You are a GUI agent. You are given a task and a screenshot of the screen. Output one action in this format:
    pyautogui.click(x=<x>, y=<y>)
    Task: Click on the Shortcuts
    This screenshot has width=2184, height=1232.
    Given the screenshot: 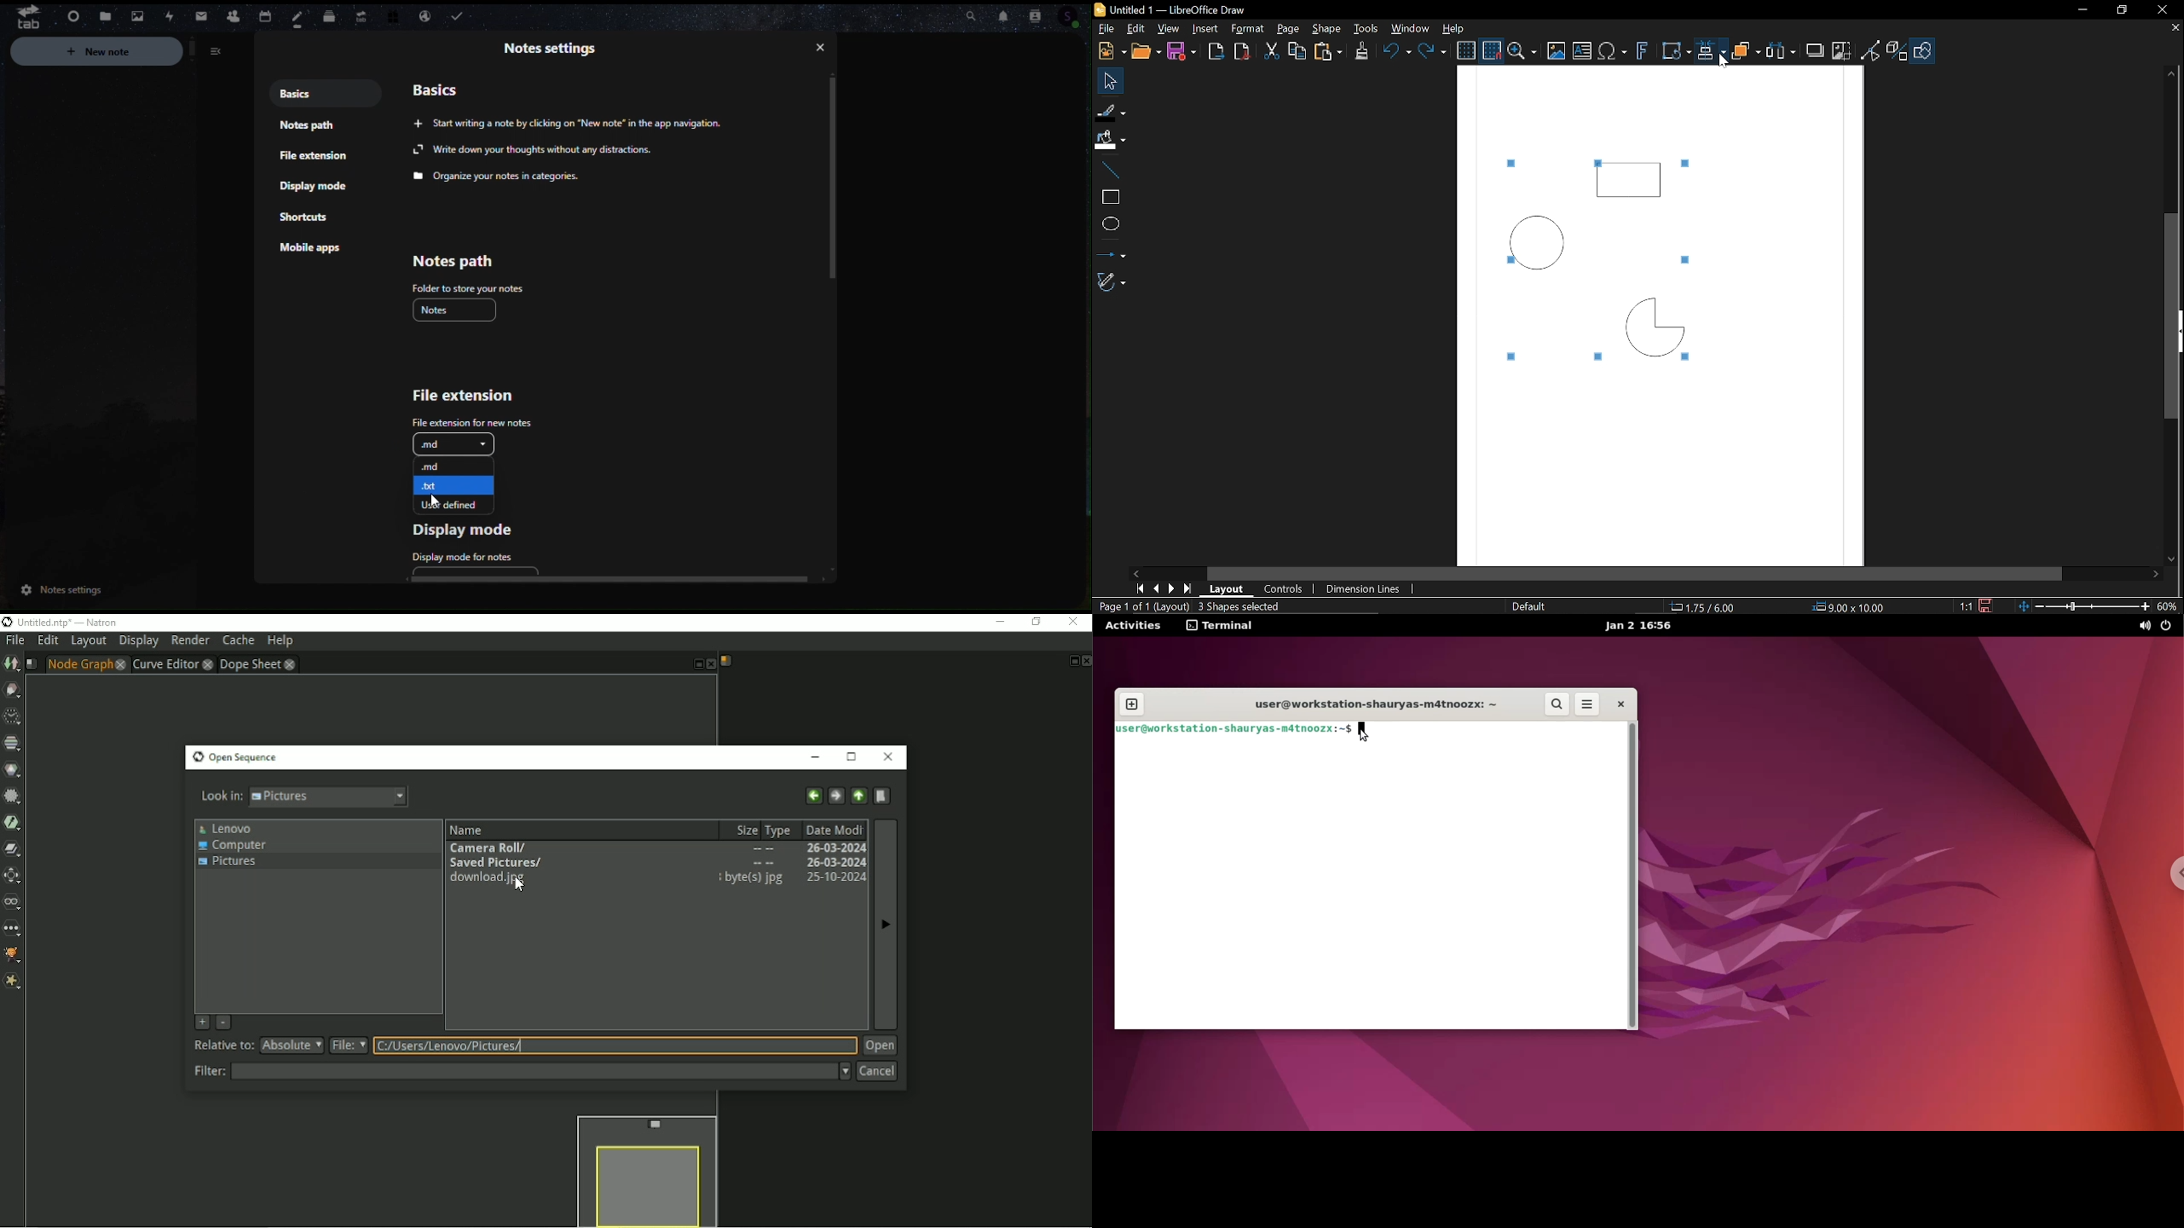 What is the action you would take?
    pyautogui.click(x=306, y=219)
    